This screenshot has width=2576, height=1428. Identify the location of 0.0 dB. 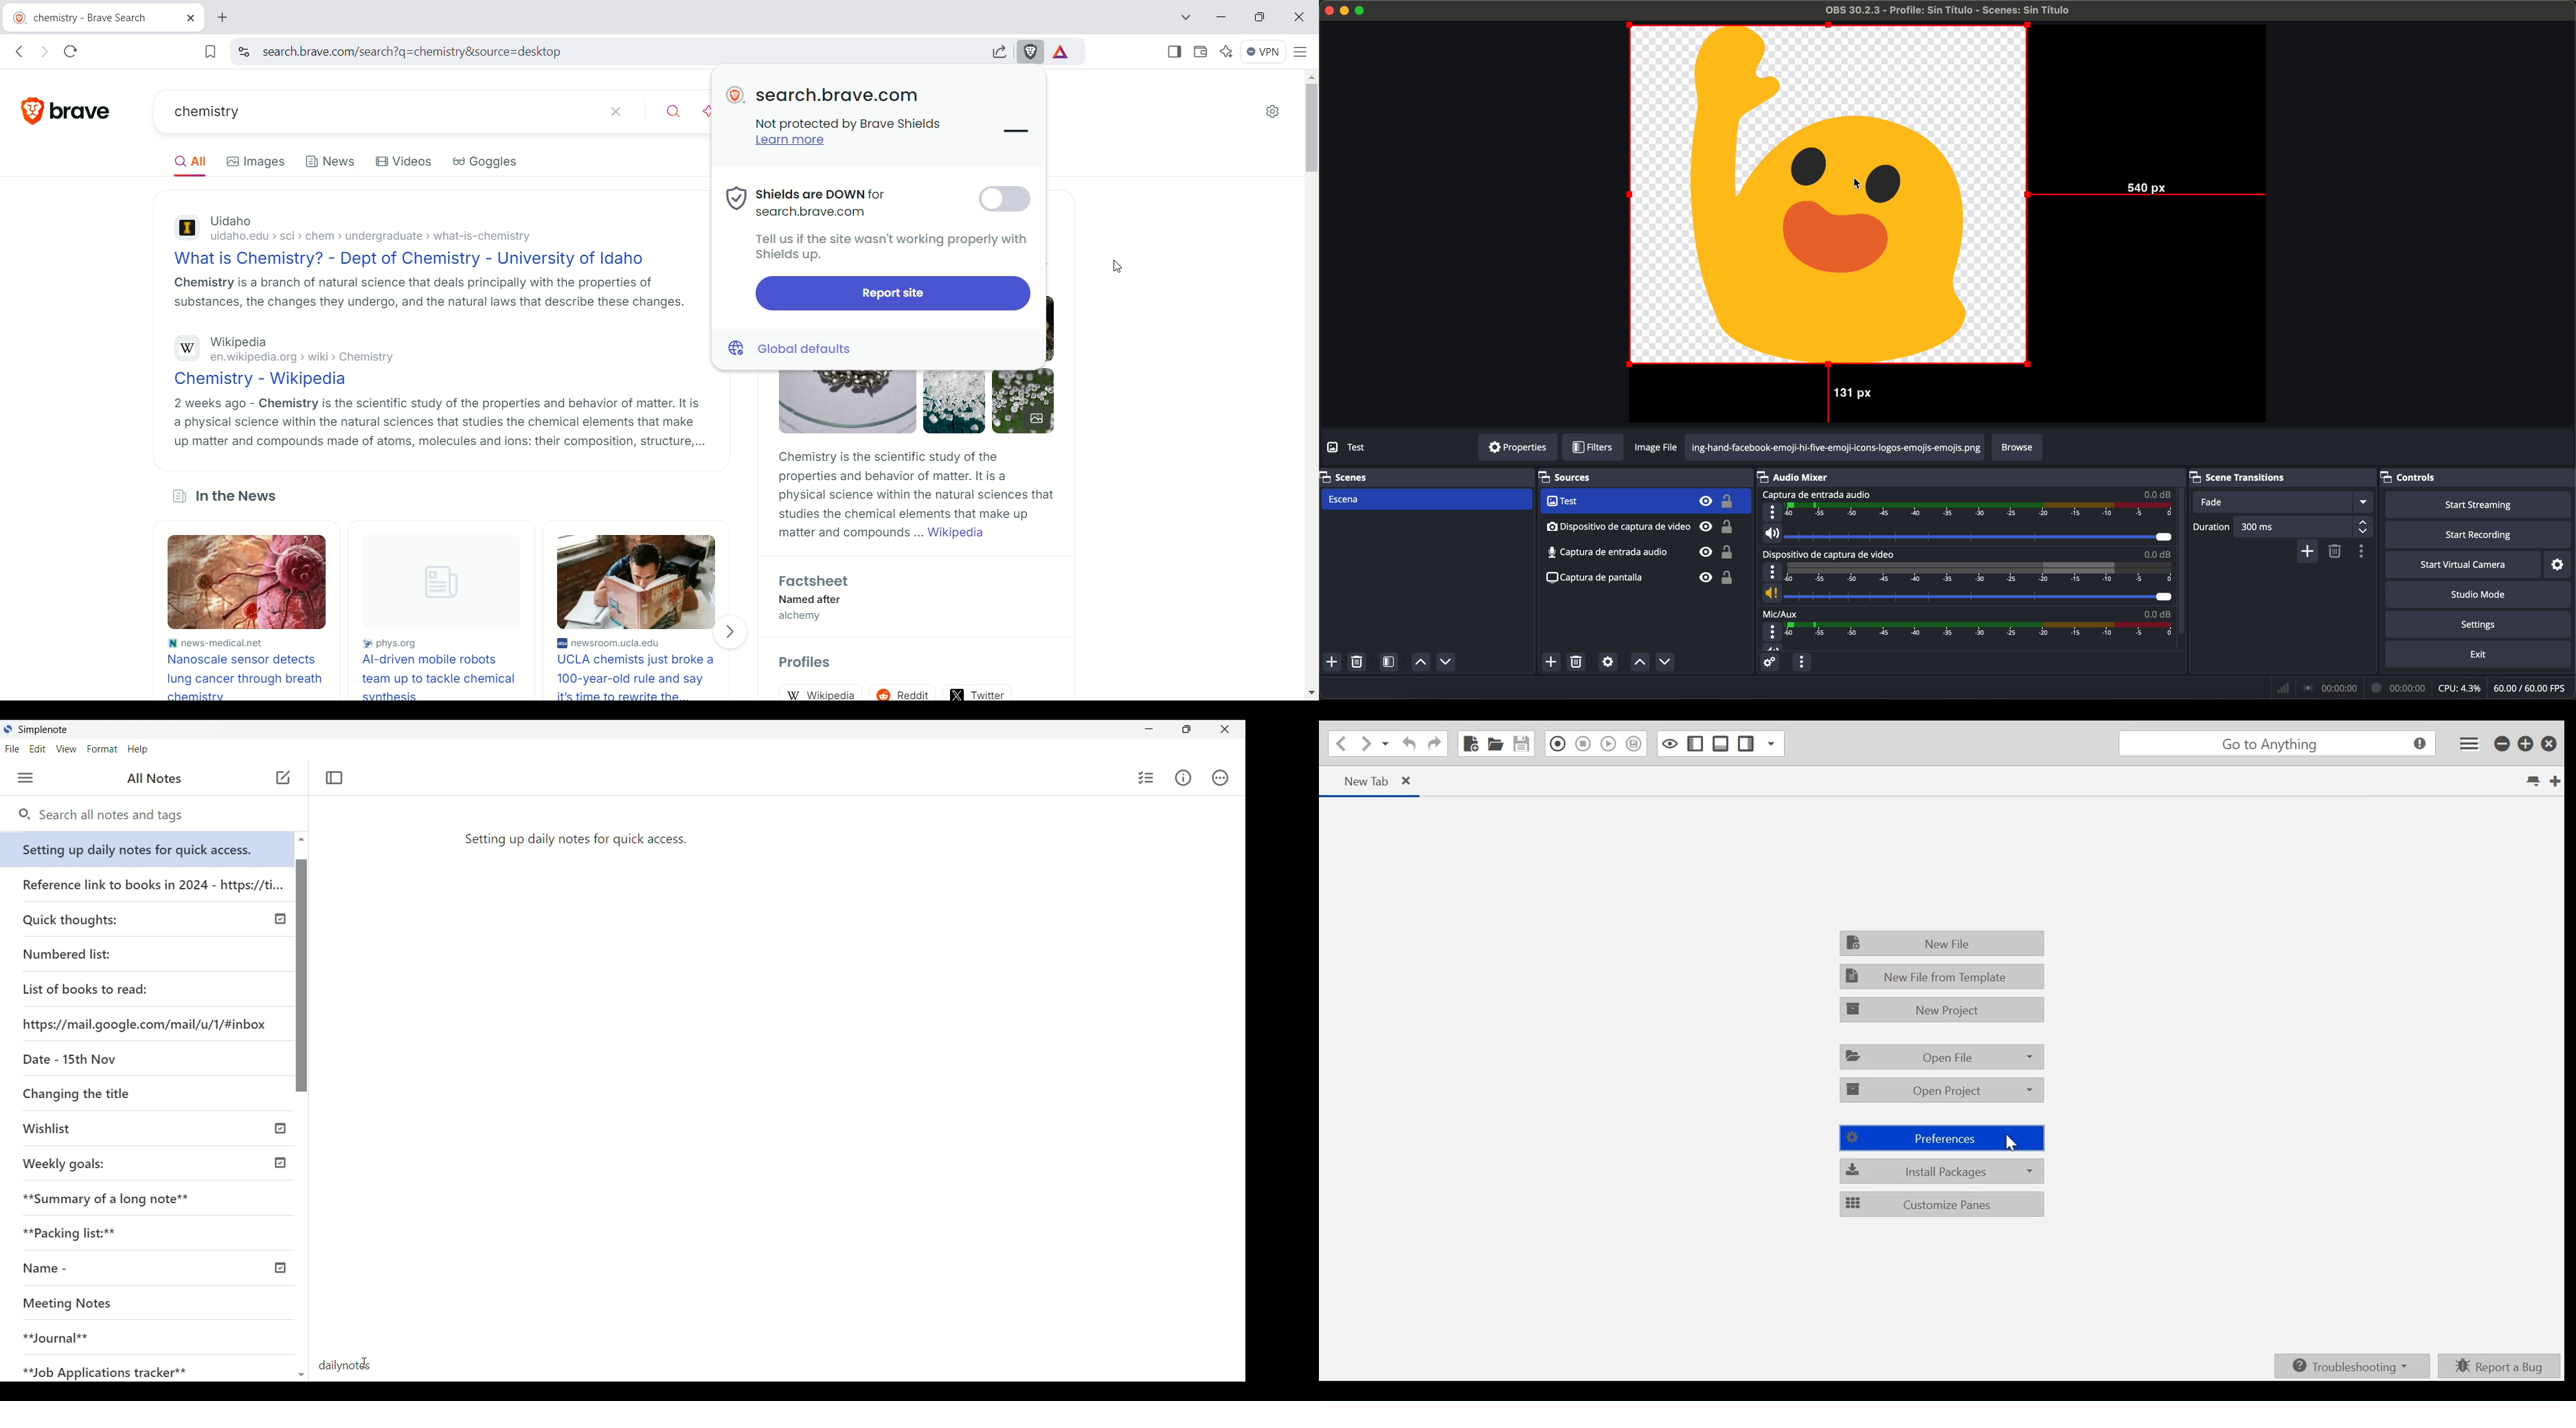
(2158, 555).